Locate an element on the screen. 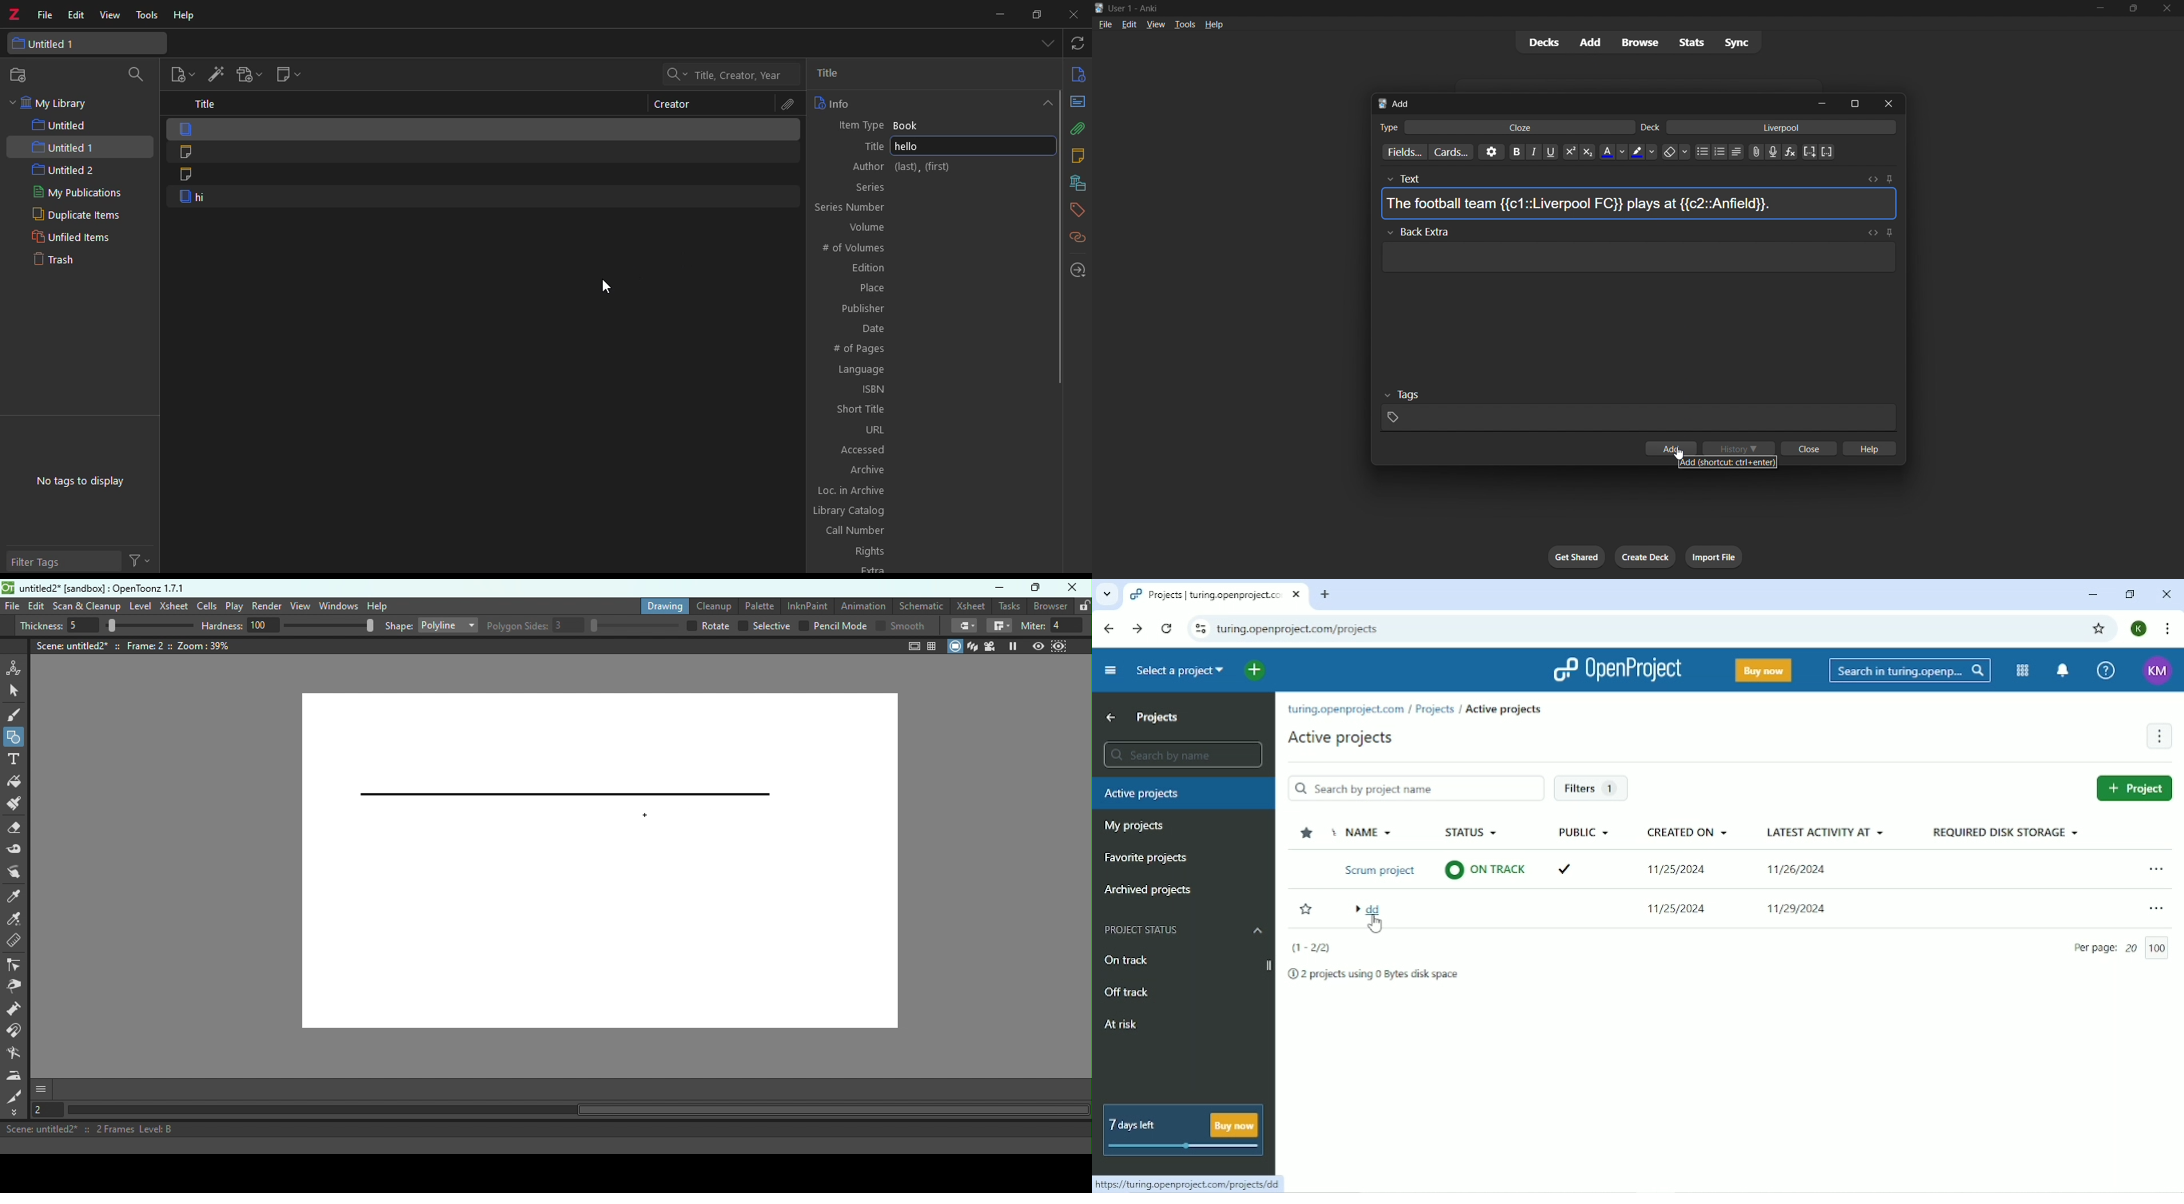  v is located at coordinates (1565, 869).